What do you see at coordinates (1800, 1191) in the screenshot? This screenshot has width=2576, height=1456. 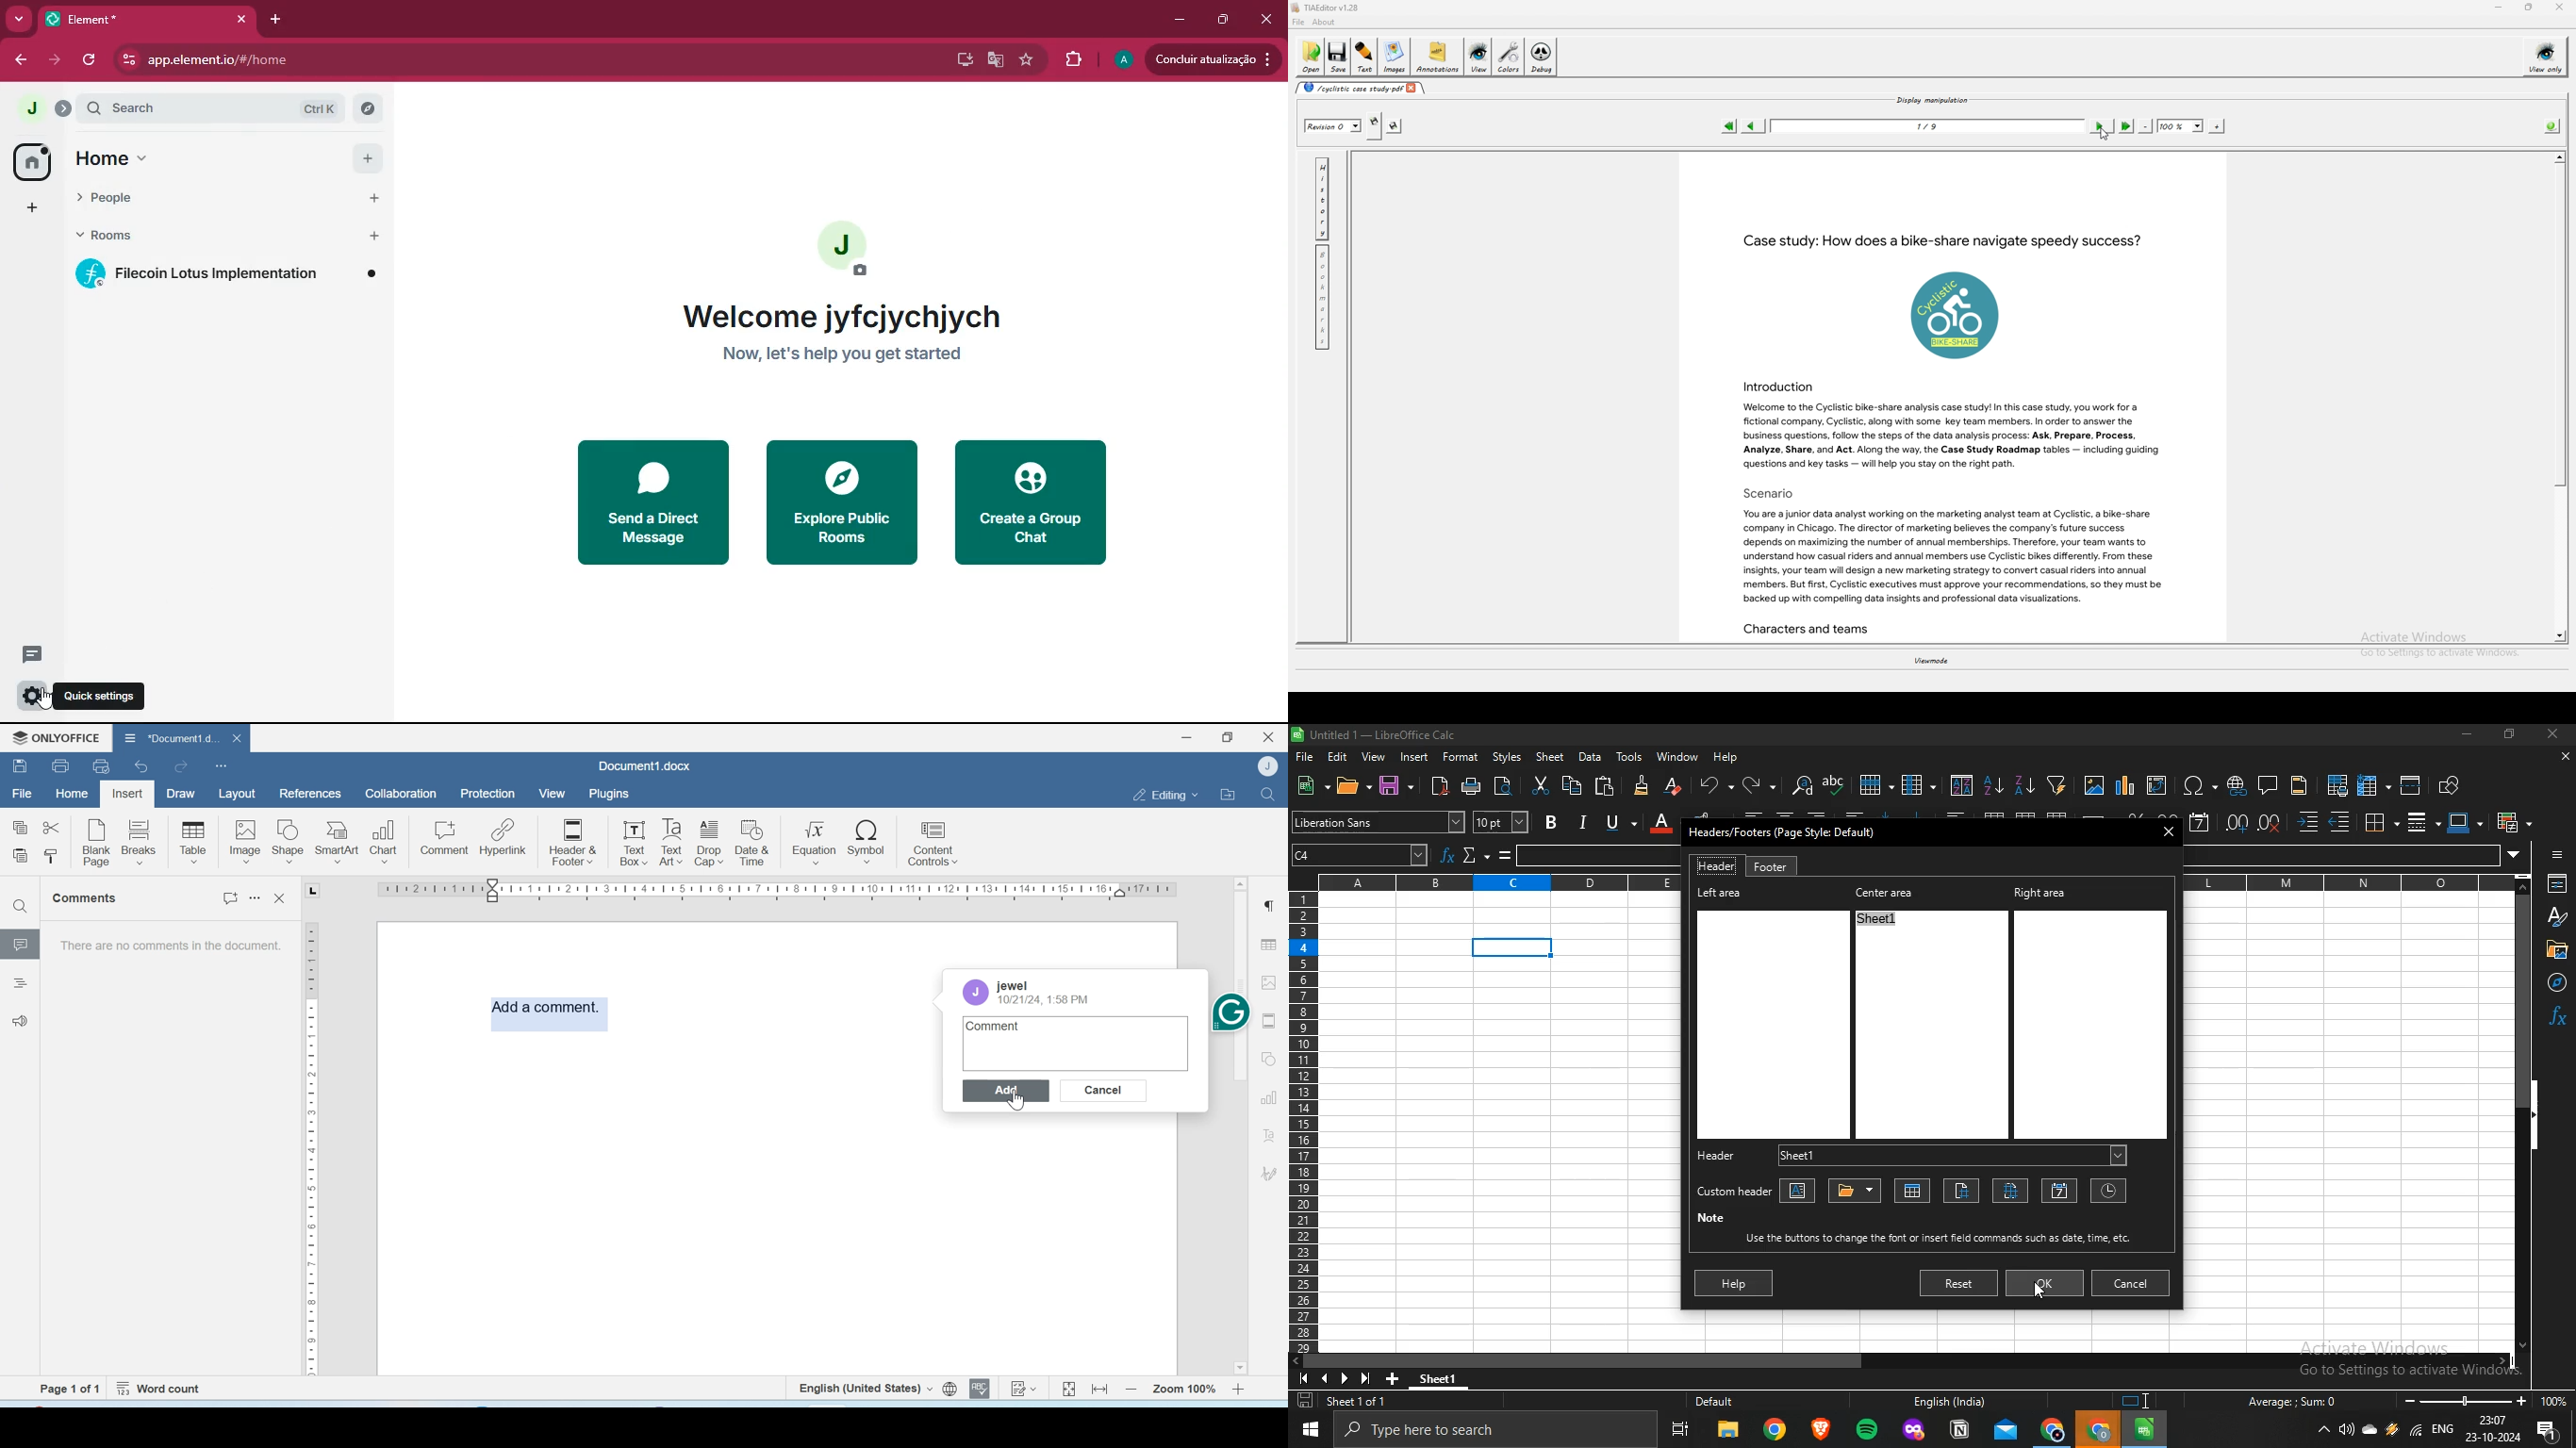 I see `text attributes` at bounding box center [1800, 1191].